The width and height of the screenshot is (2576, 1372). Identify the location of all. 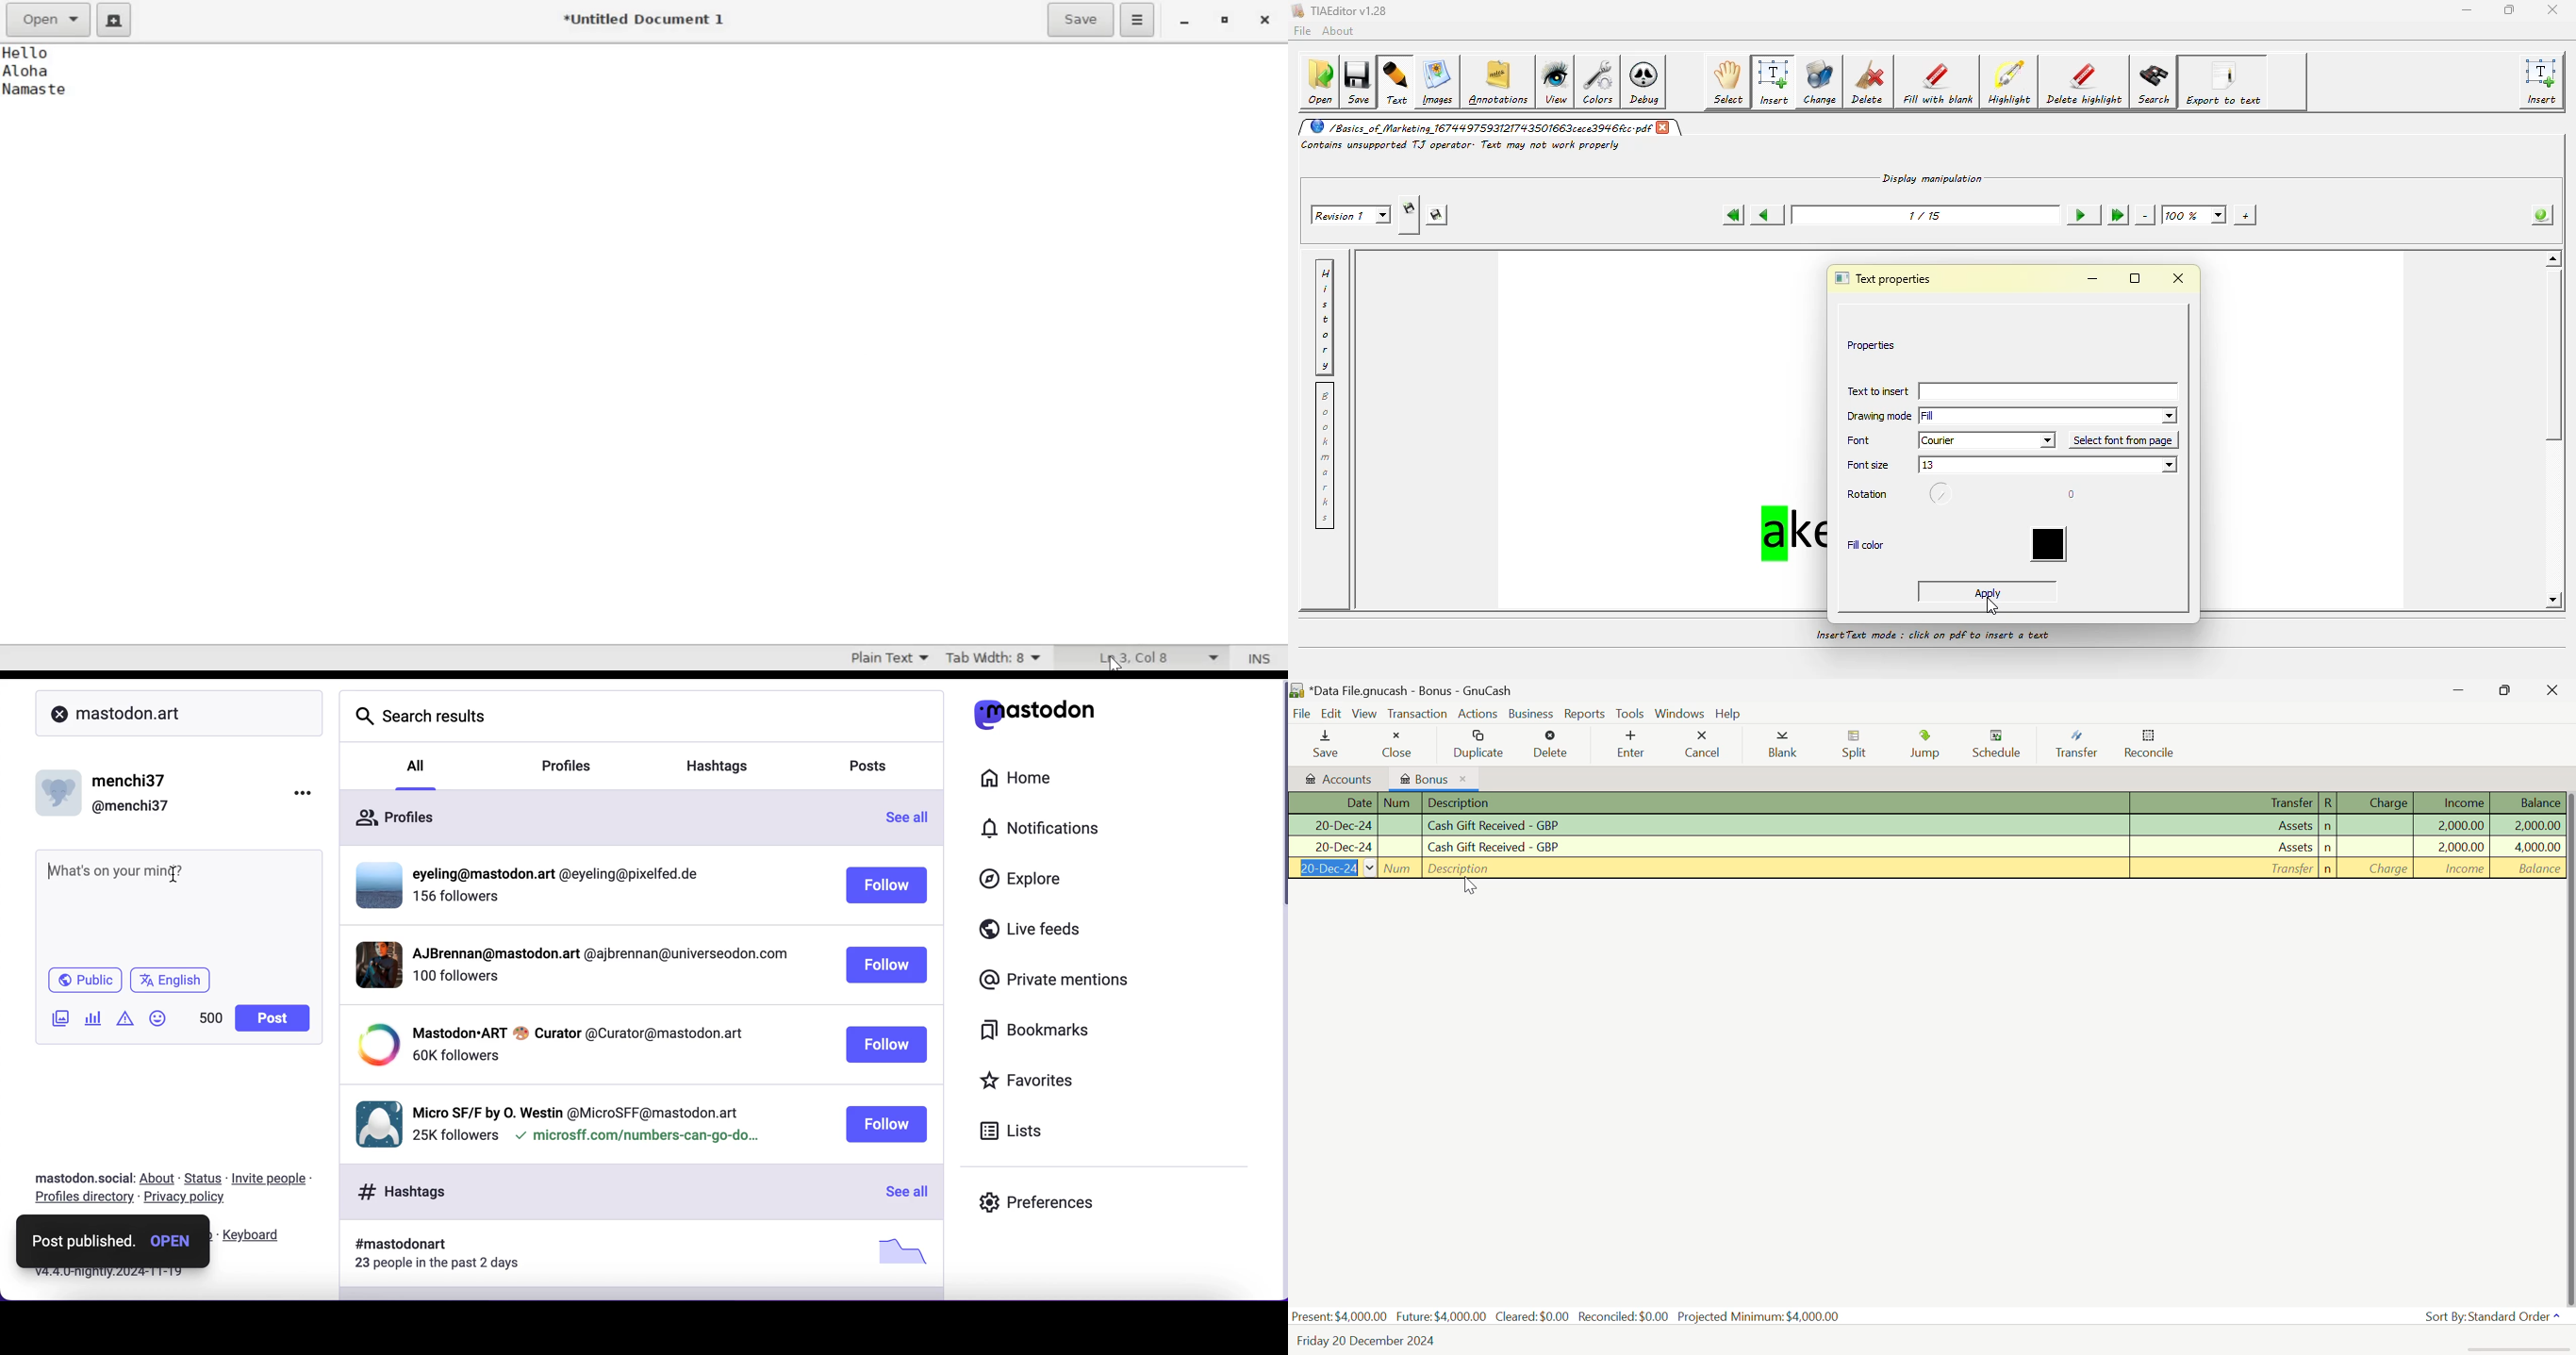
(417, 764).